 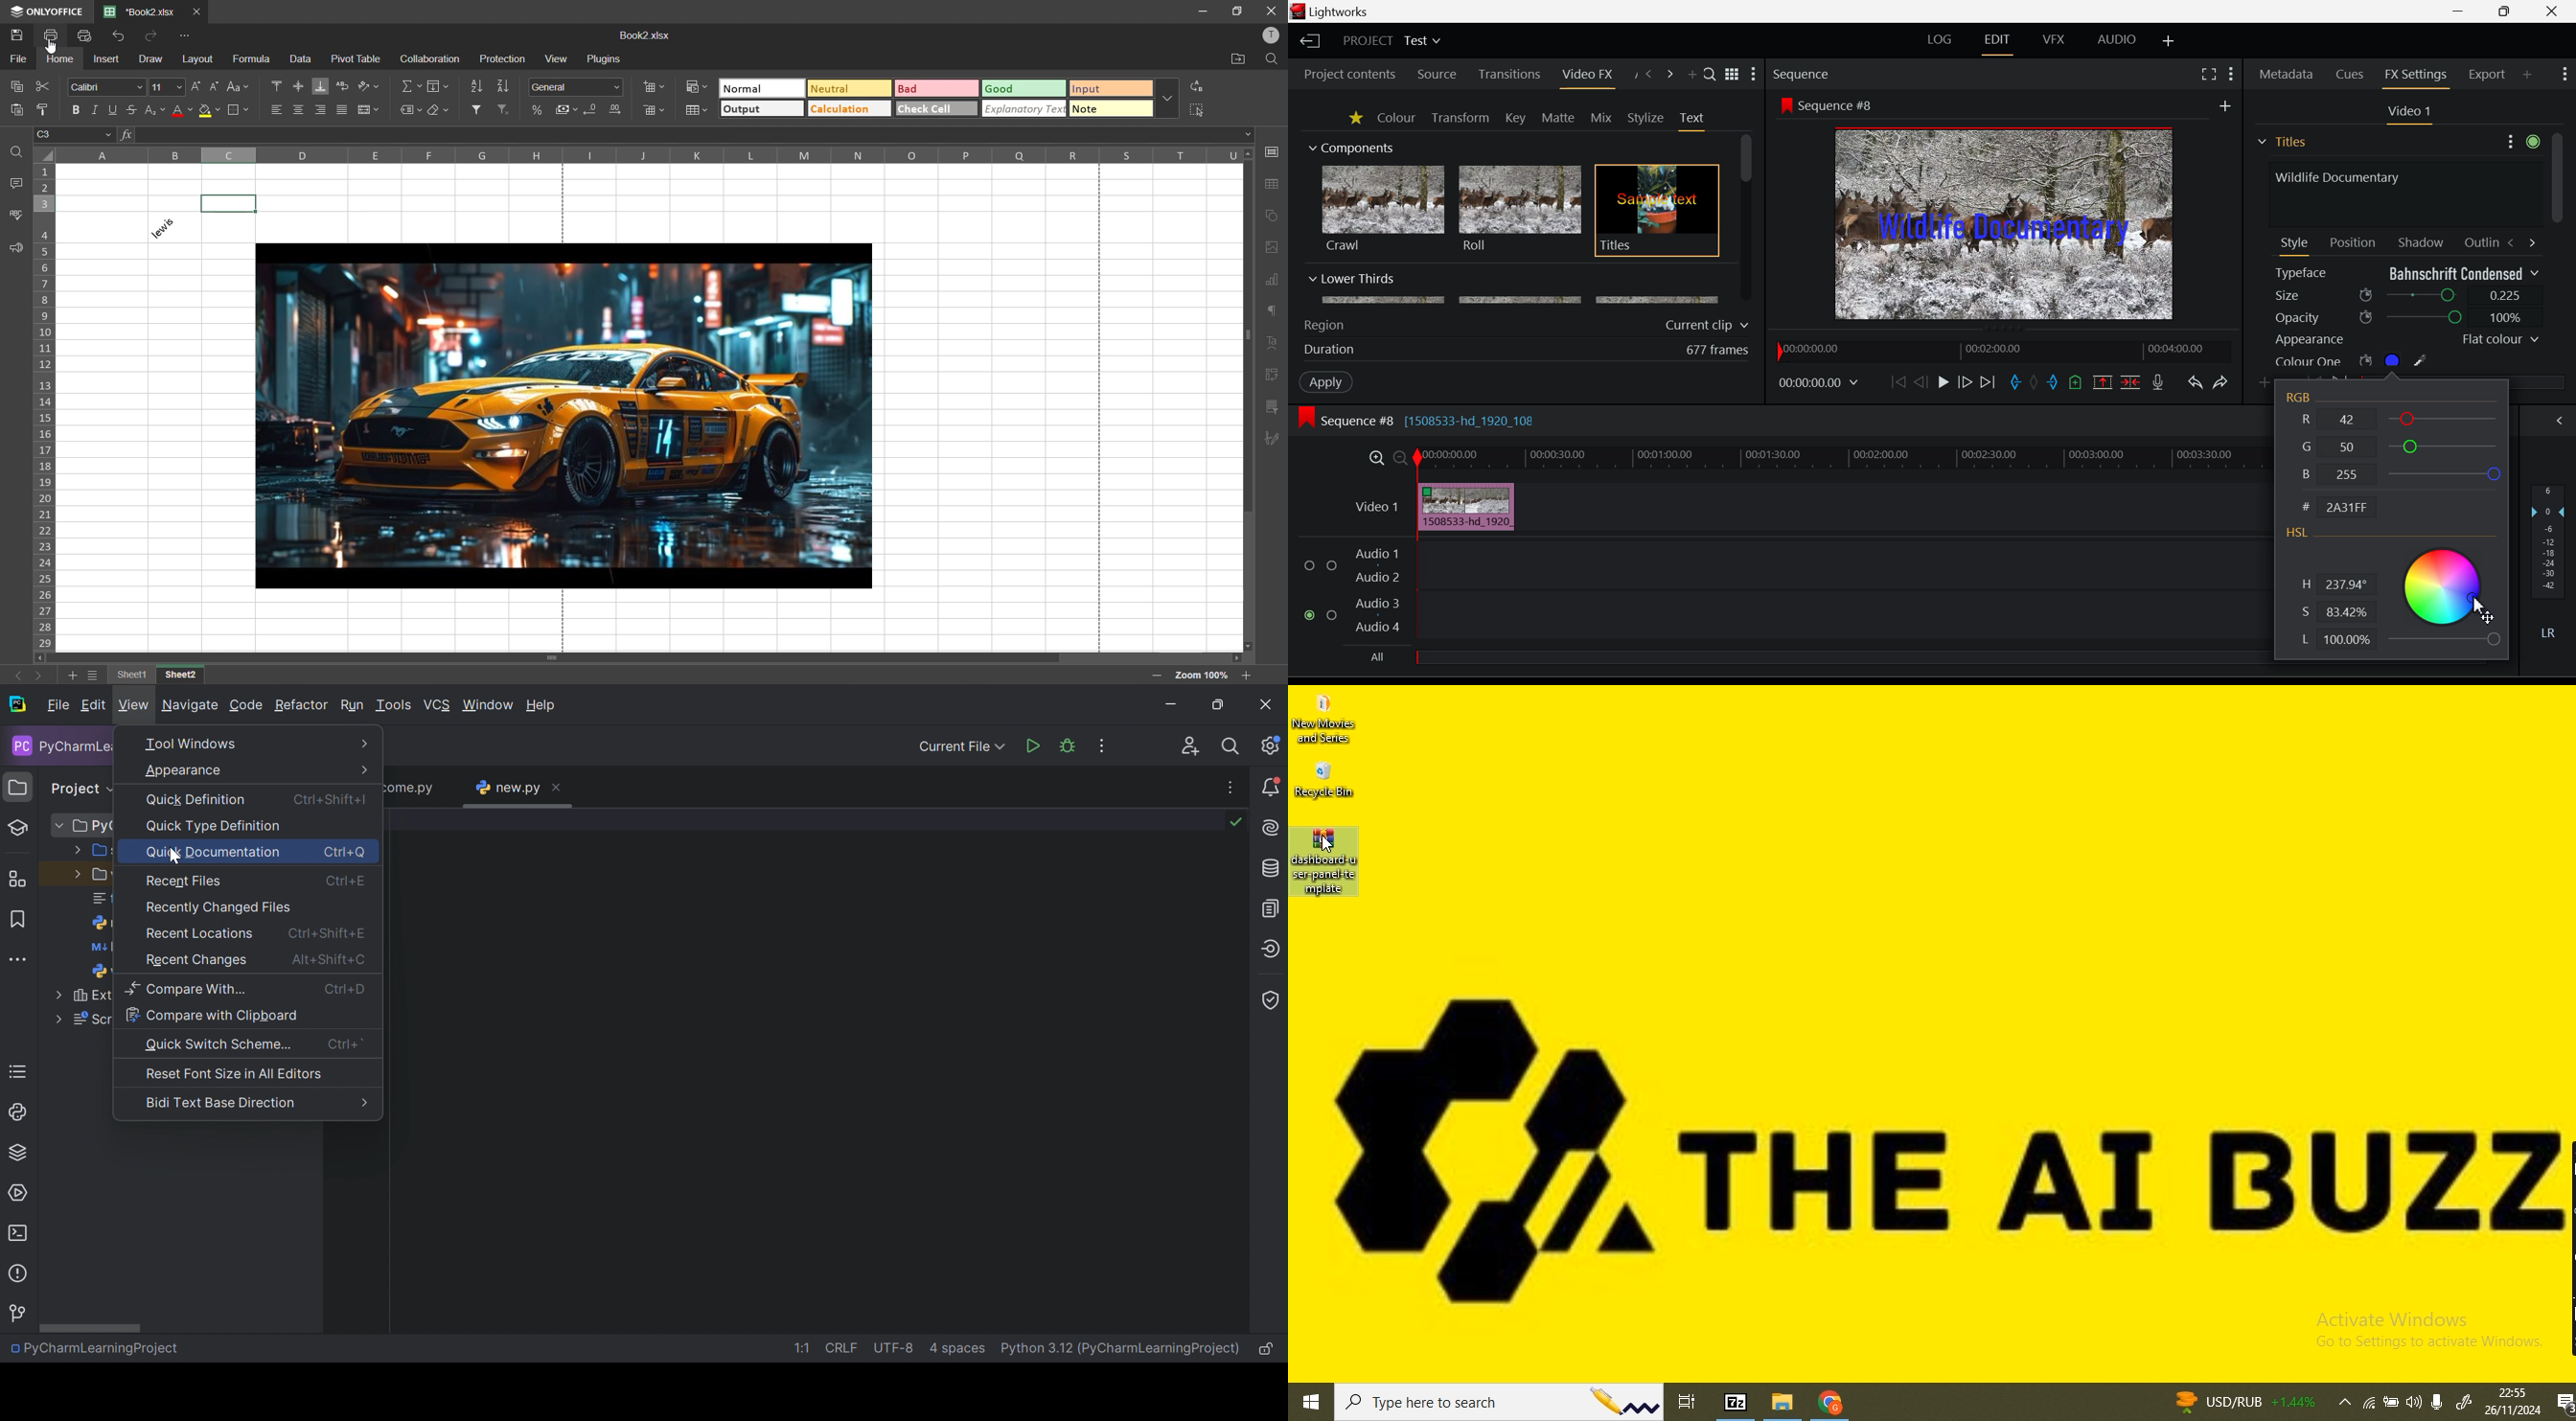 I want to click on Video 1, so click(x=2407, y=112).